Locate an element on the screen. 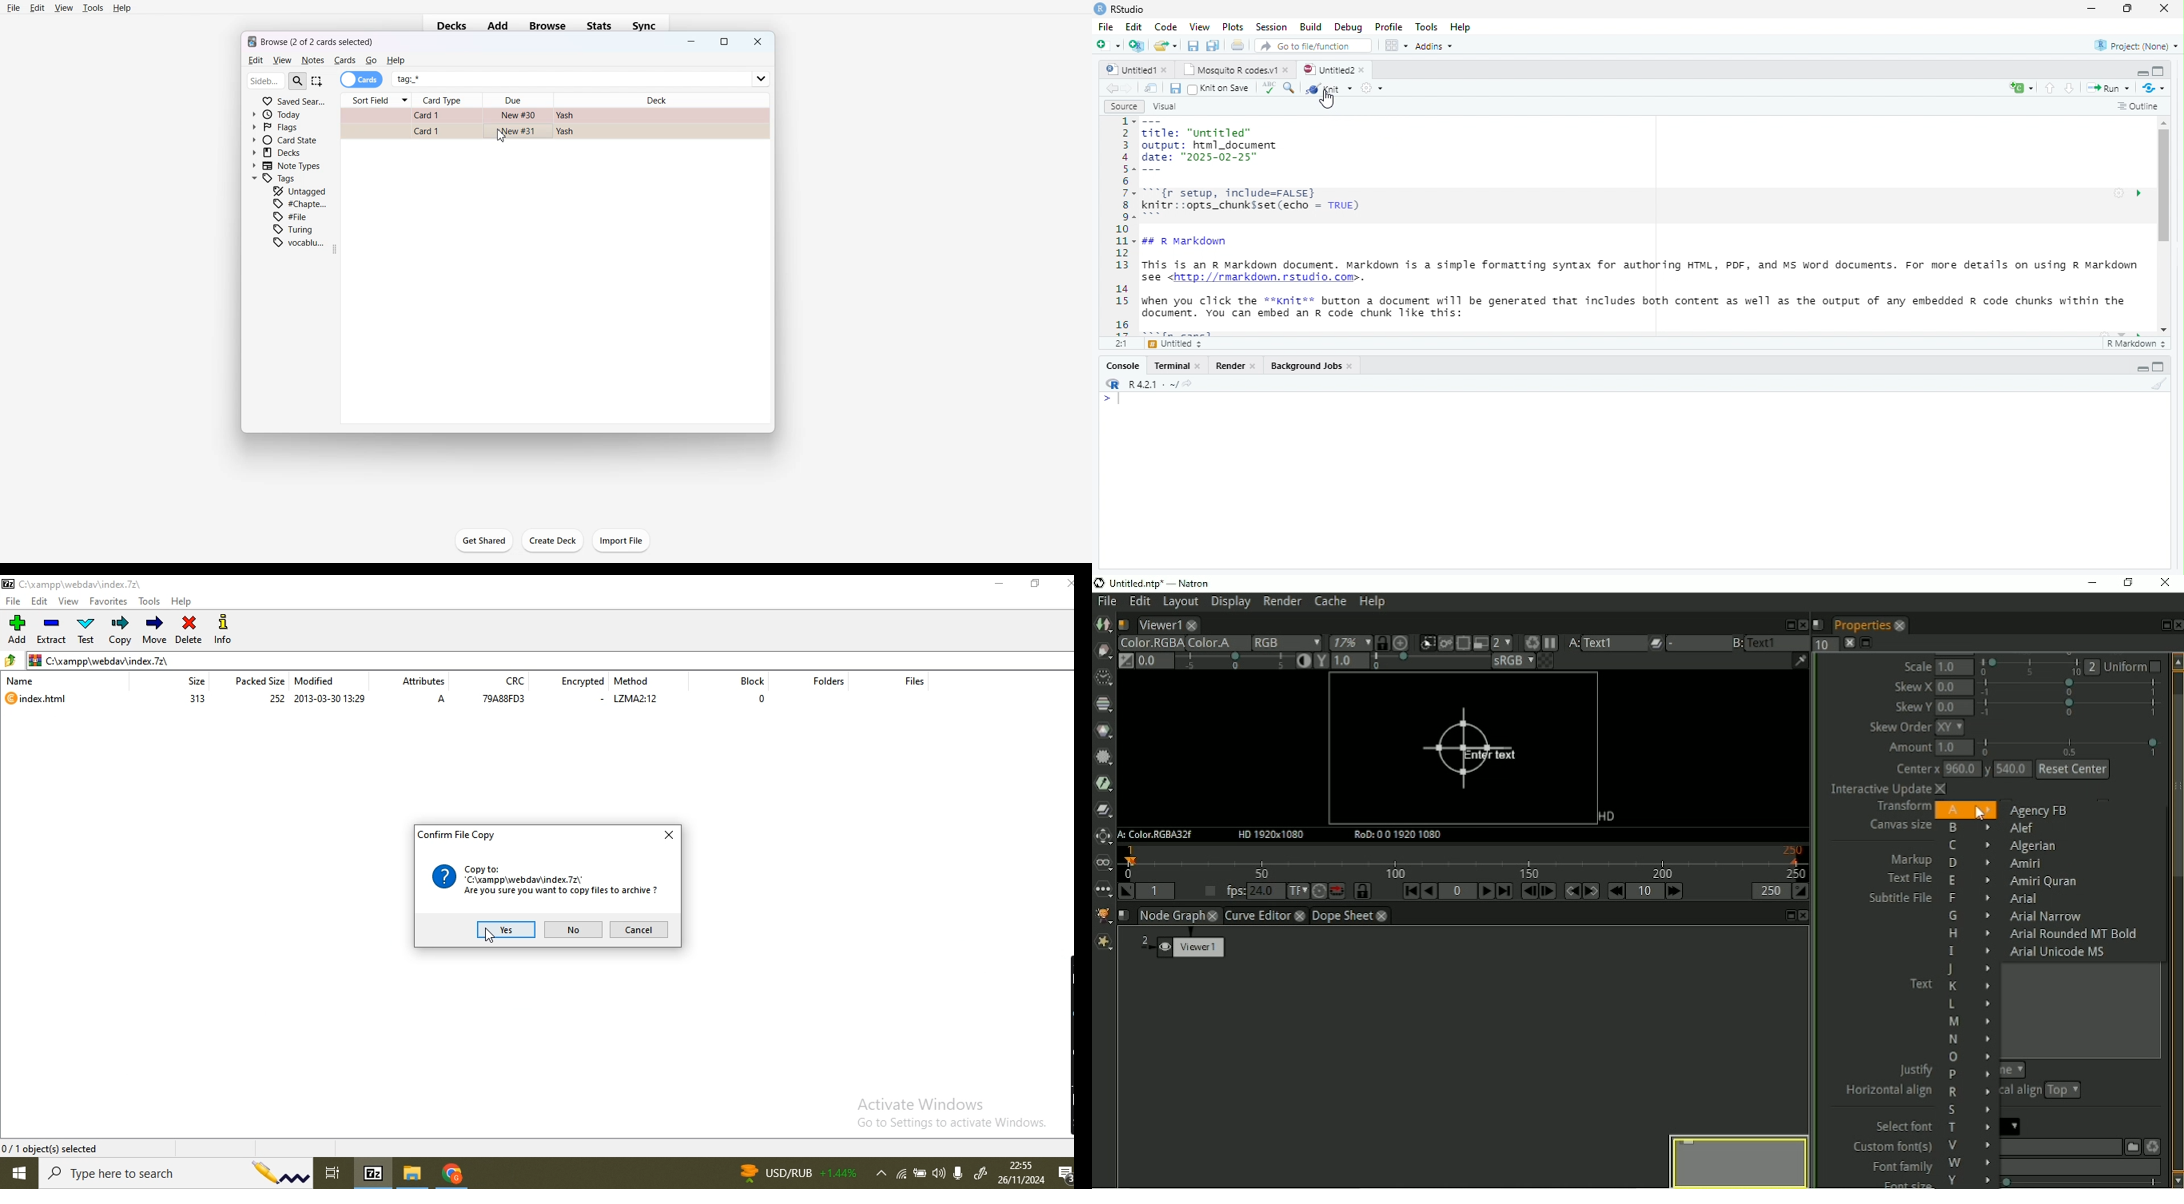  Knit is located at coordinates (1329, 88).